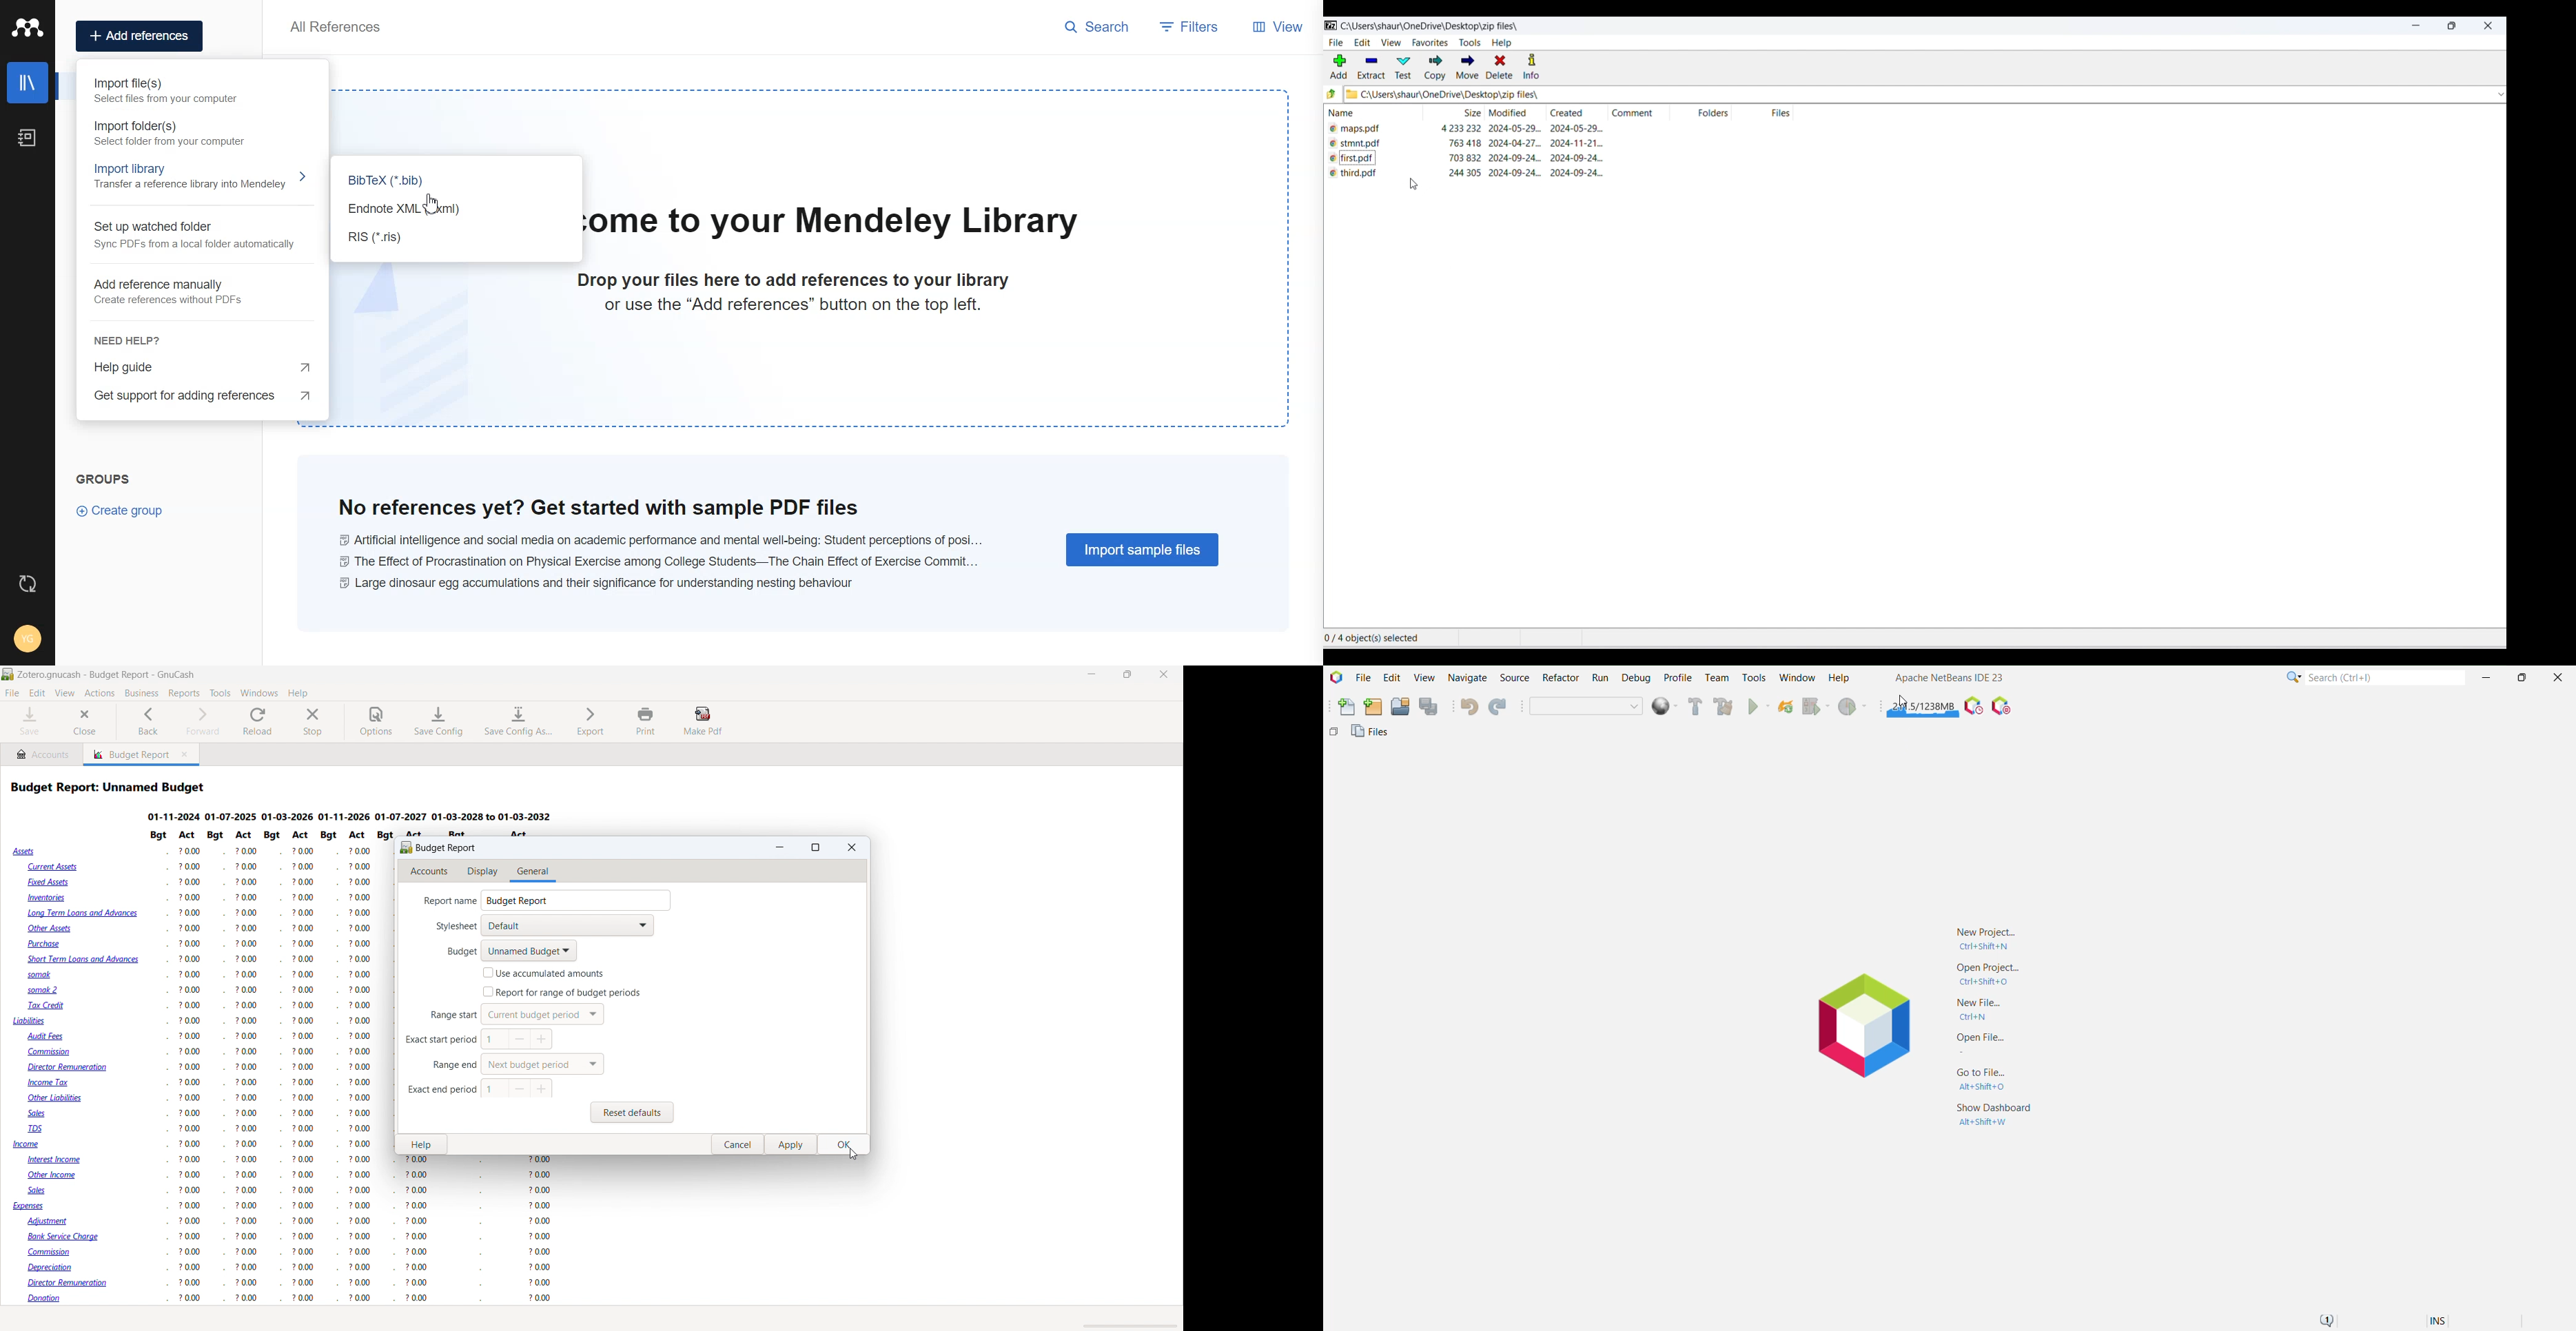  What do you see at coordinates (338, 26) in the screenshot?
I see `All References` at bounding box center [338, 26].